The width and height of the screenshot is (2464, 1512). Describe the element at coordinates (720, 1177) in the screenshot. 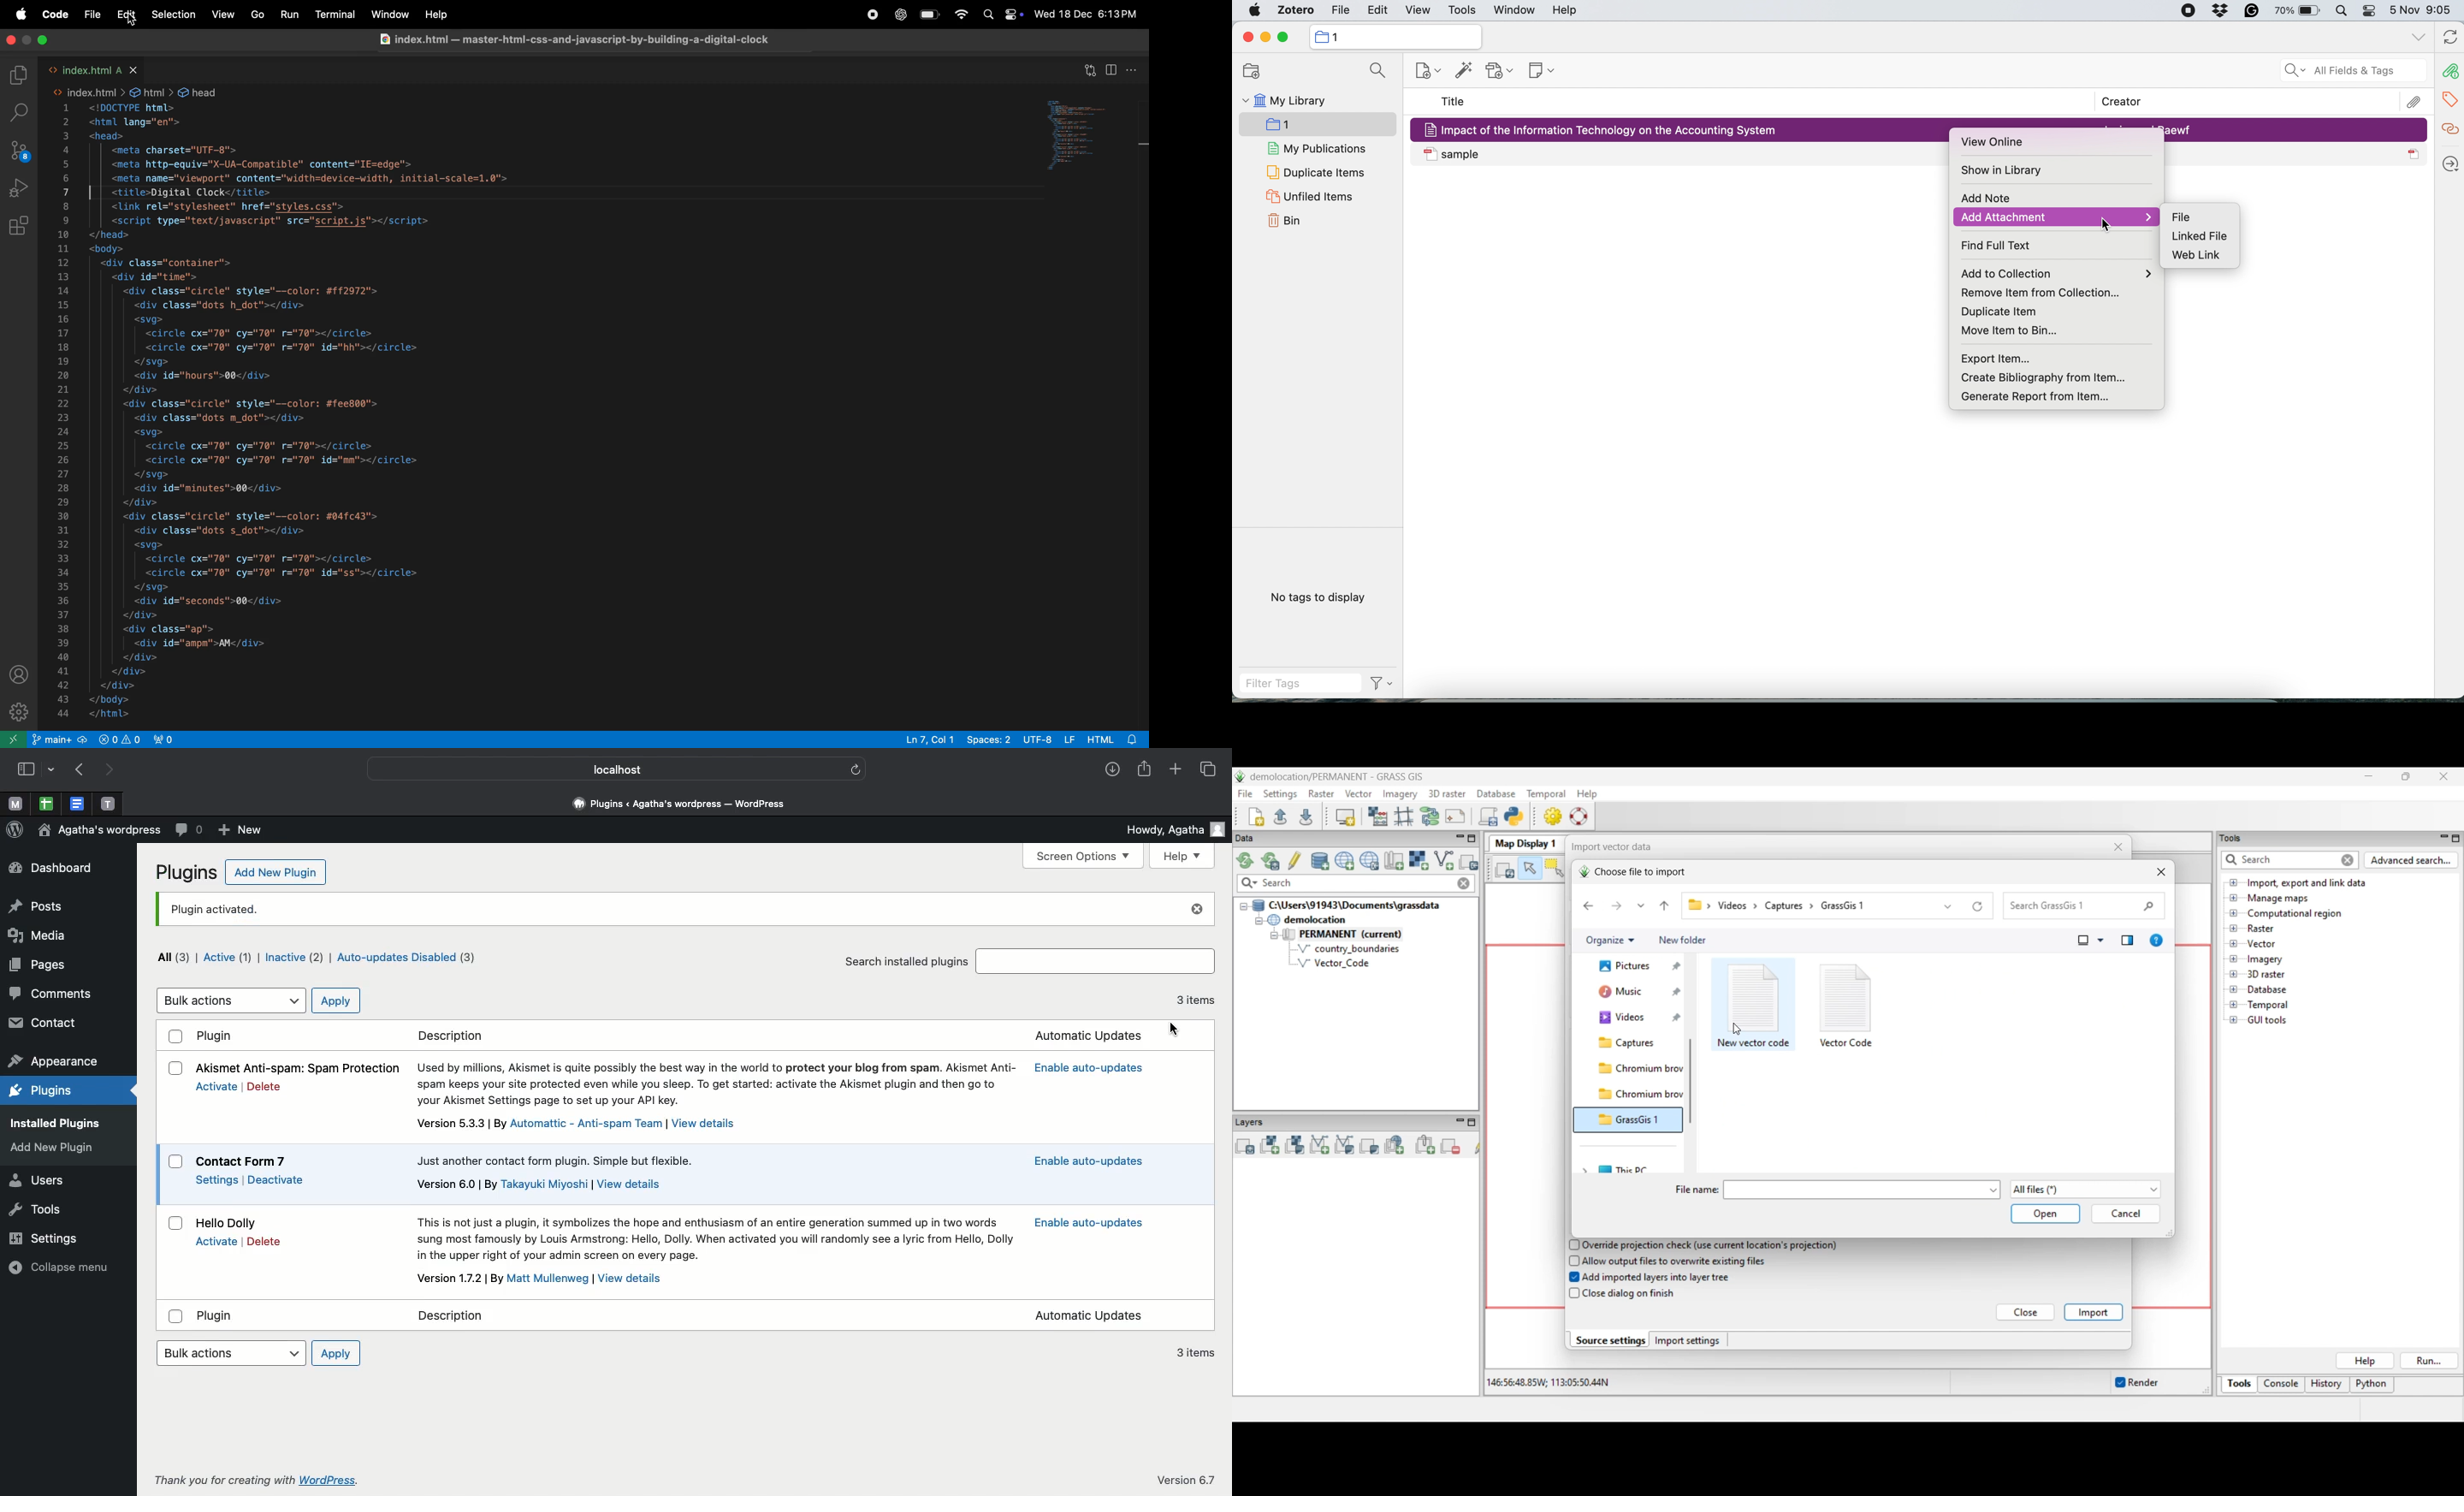

I see `Description and versions` at that location.